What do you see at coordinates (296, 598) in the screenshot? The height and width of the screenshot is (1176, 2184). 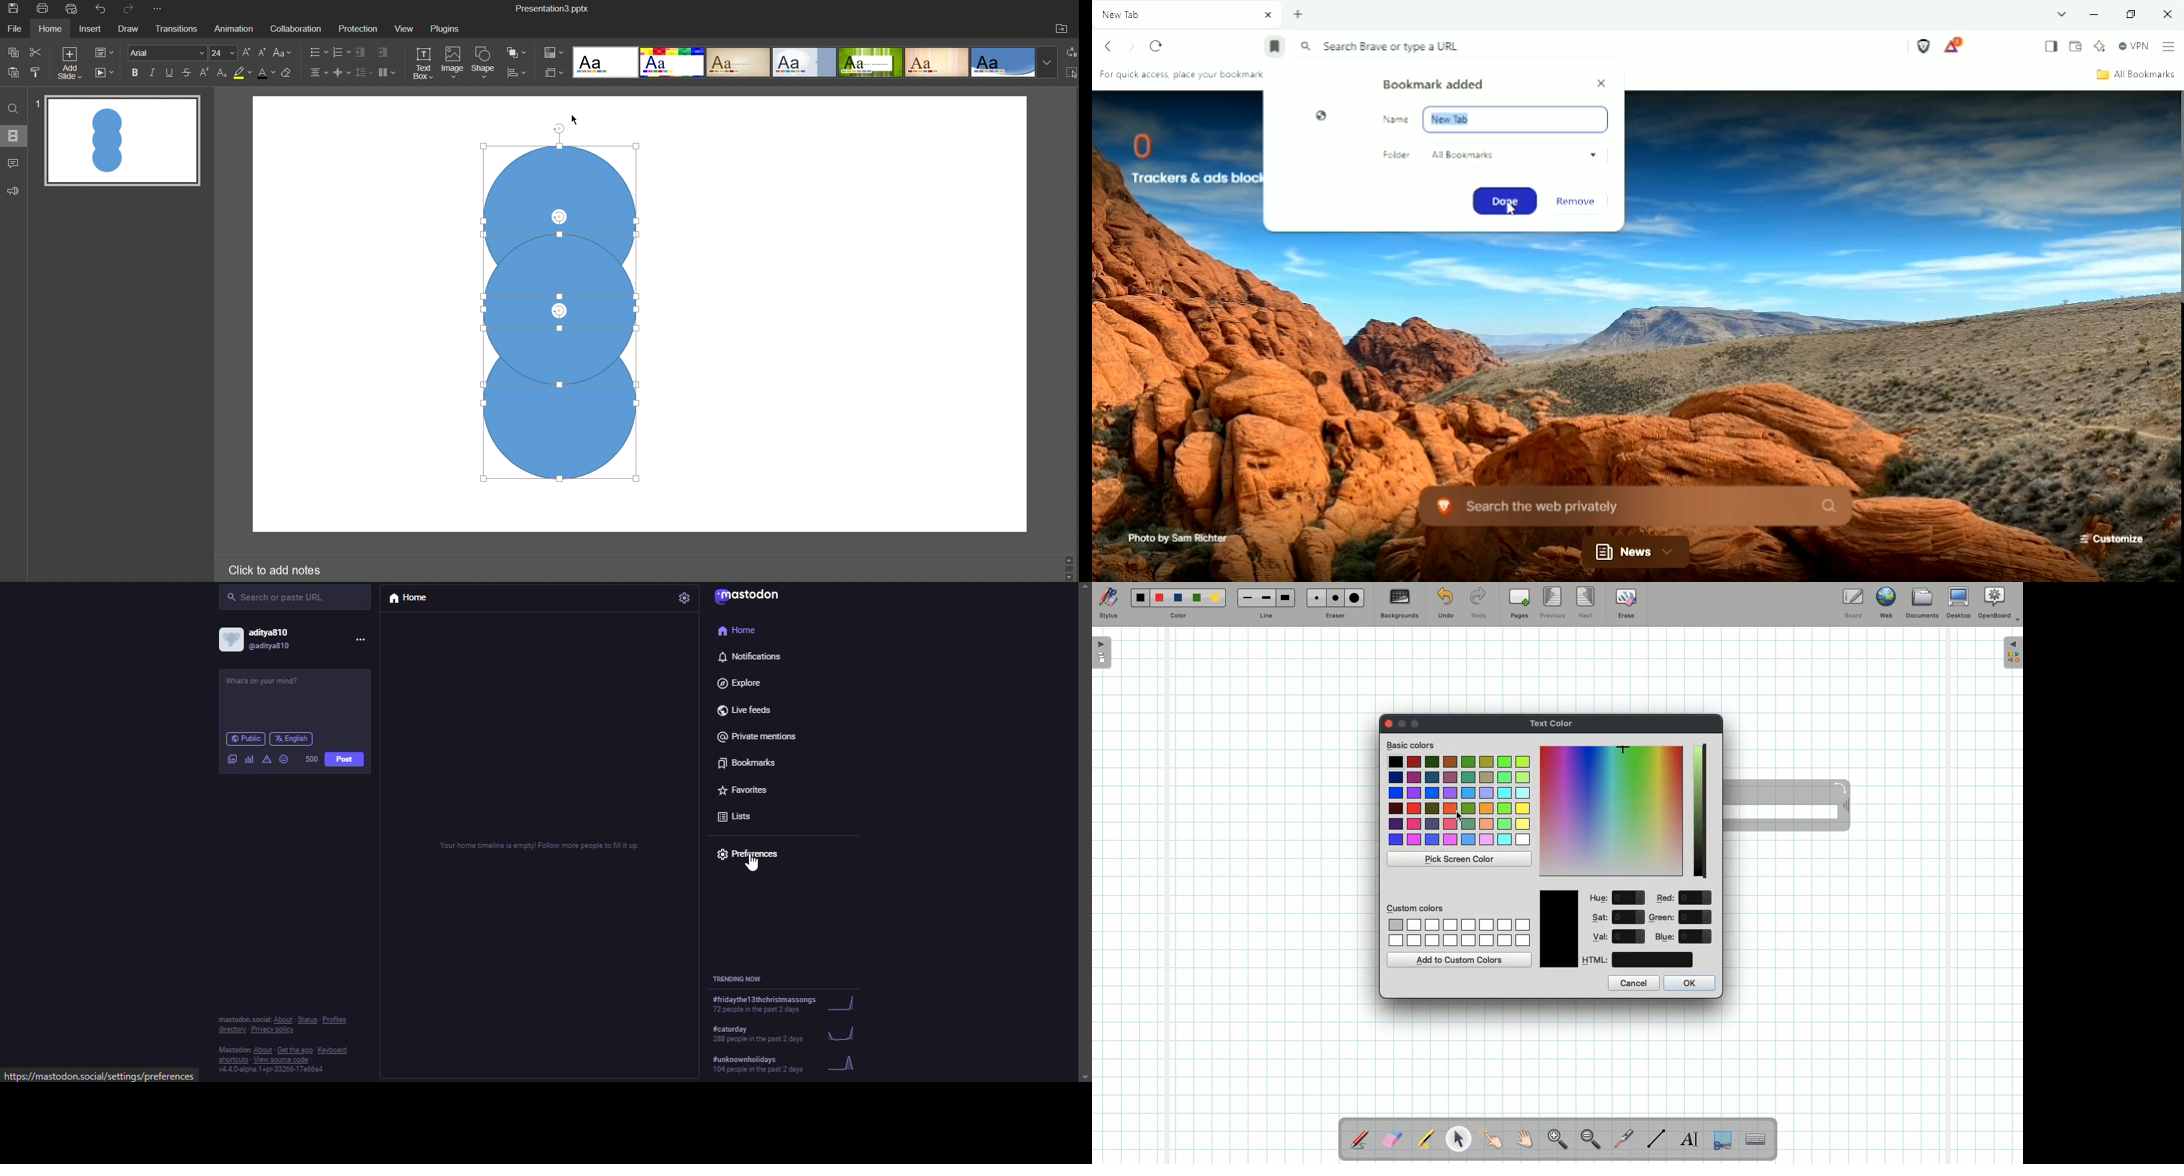 I see `search or paste url` at bounding box center [296, 598].